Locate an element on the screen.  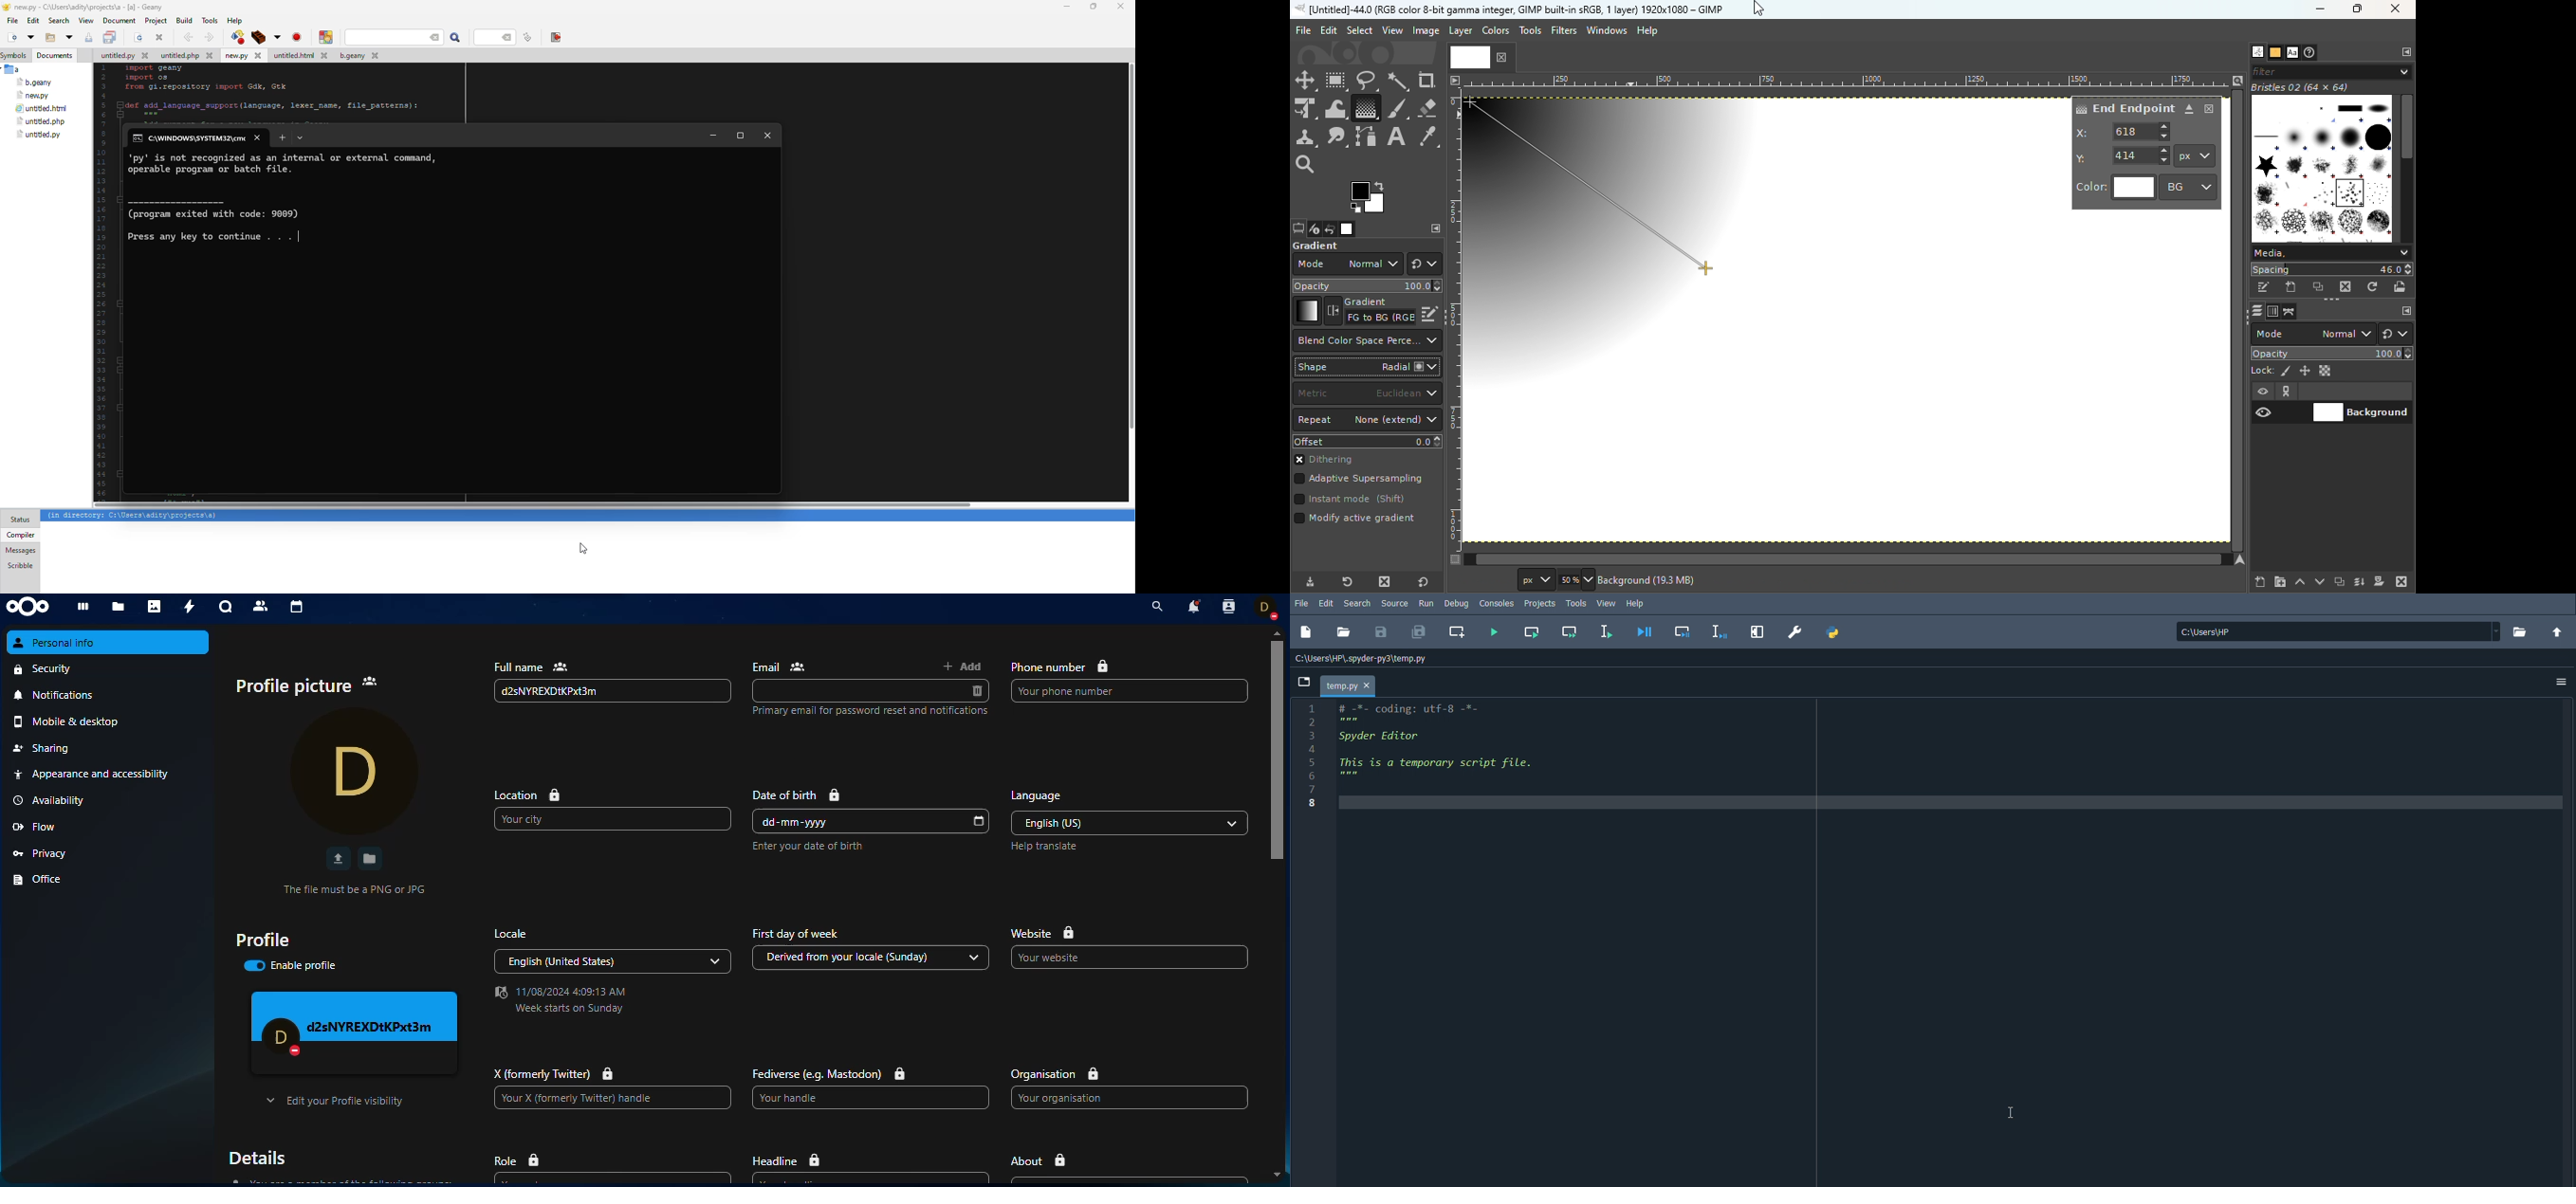
search is located at coordinates (1157, 607).